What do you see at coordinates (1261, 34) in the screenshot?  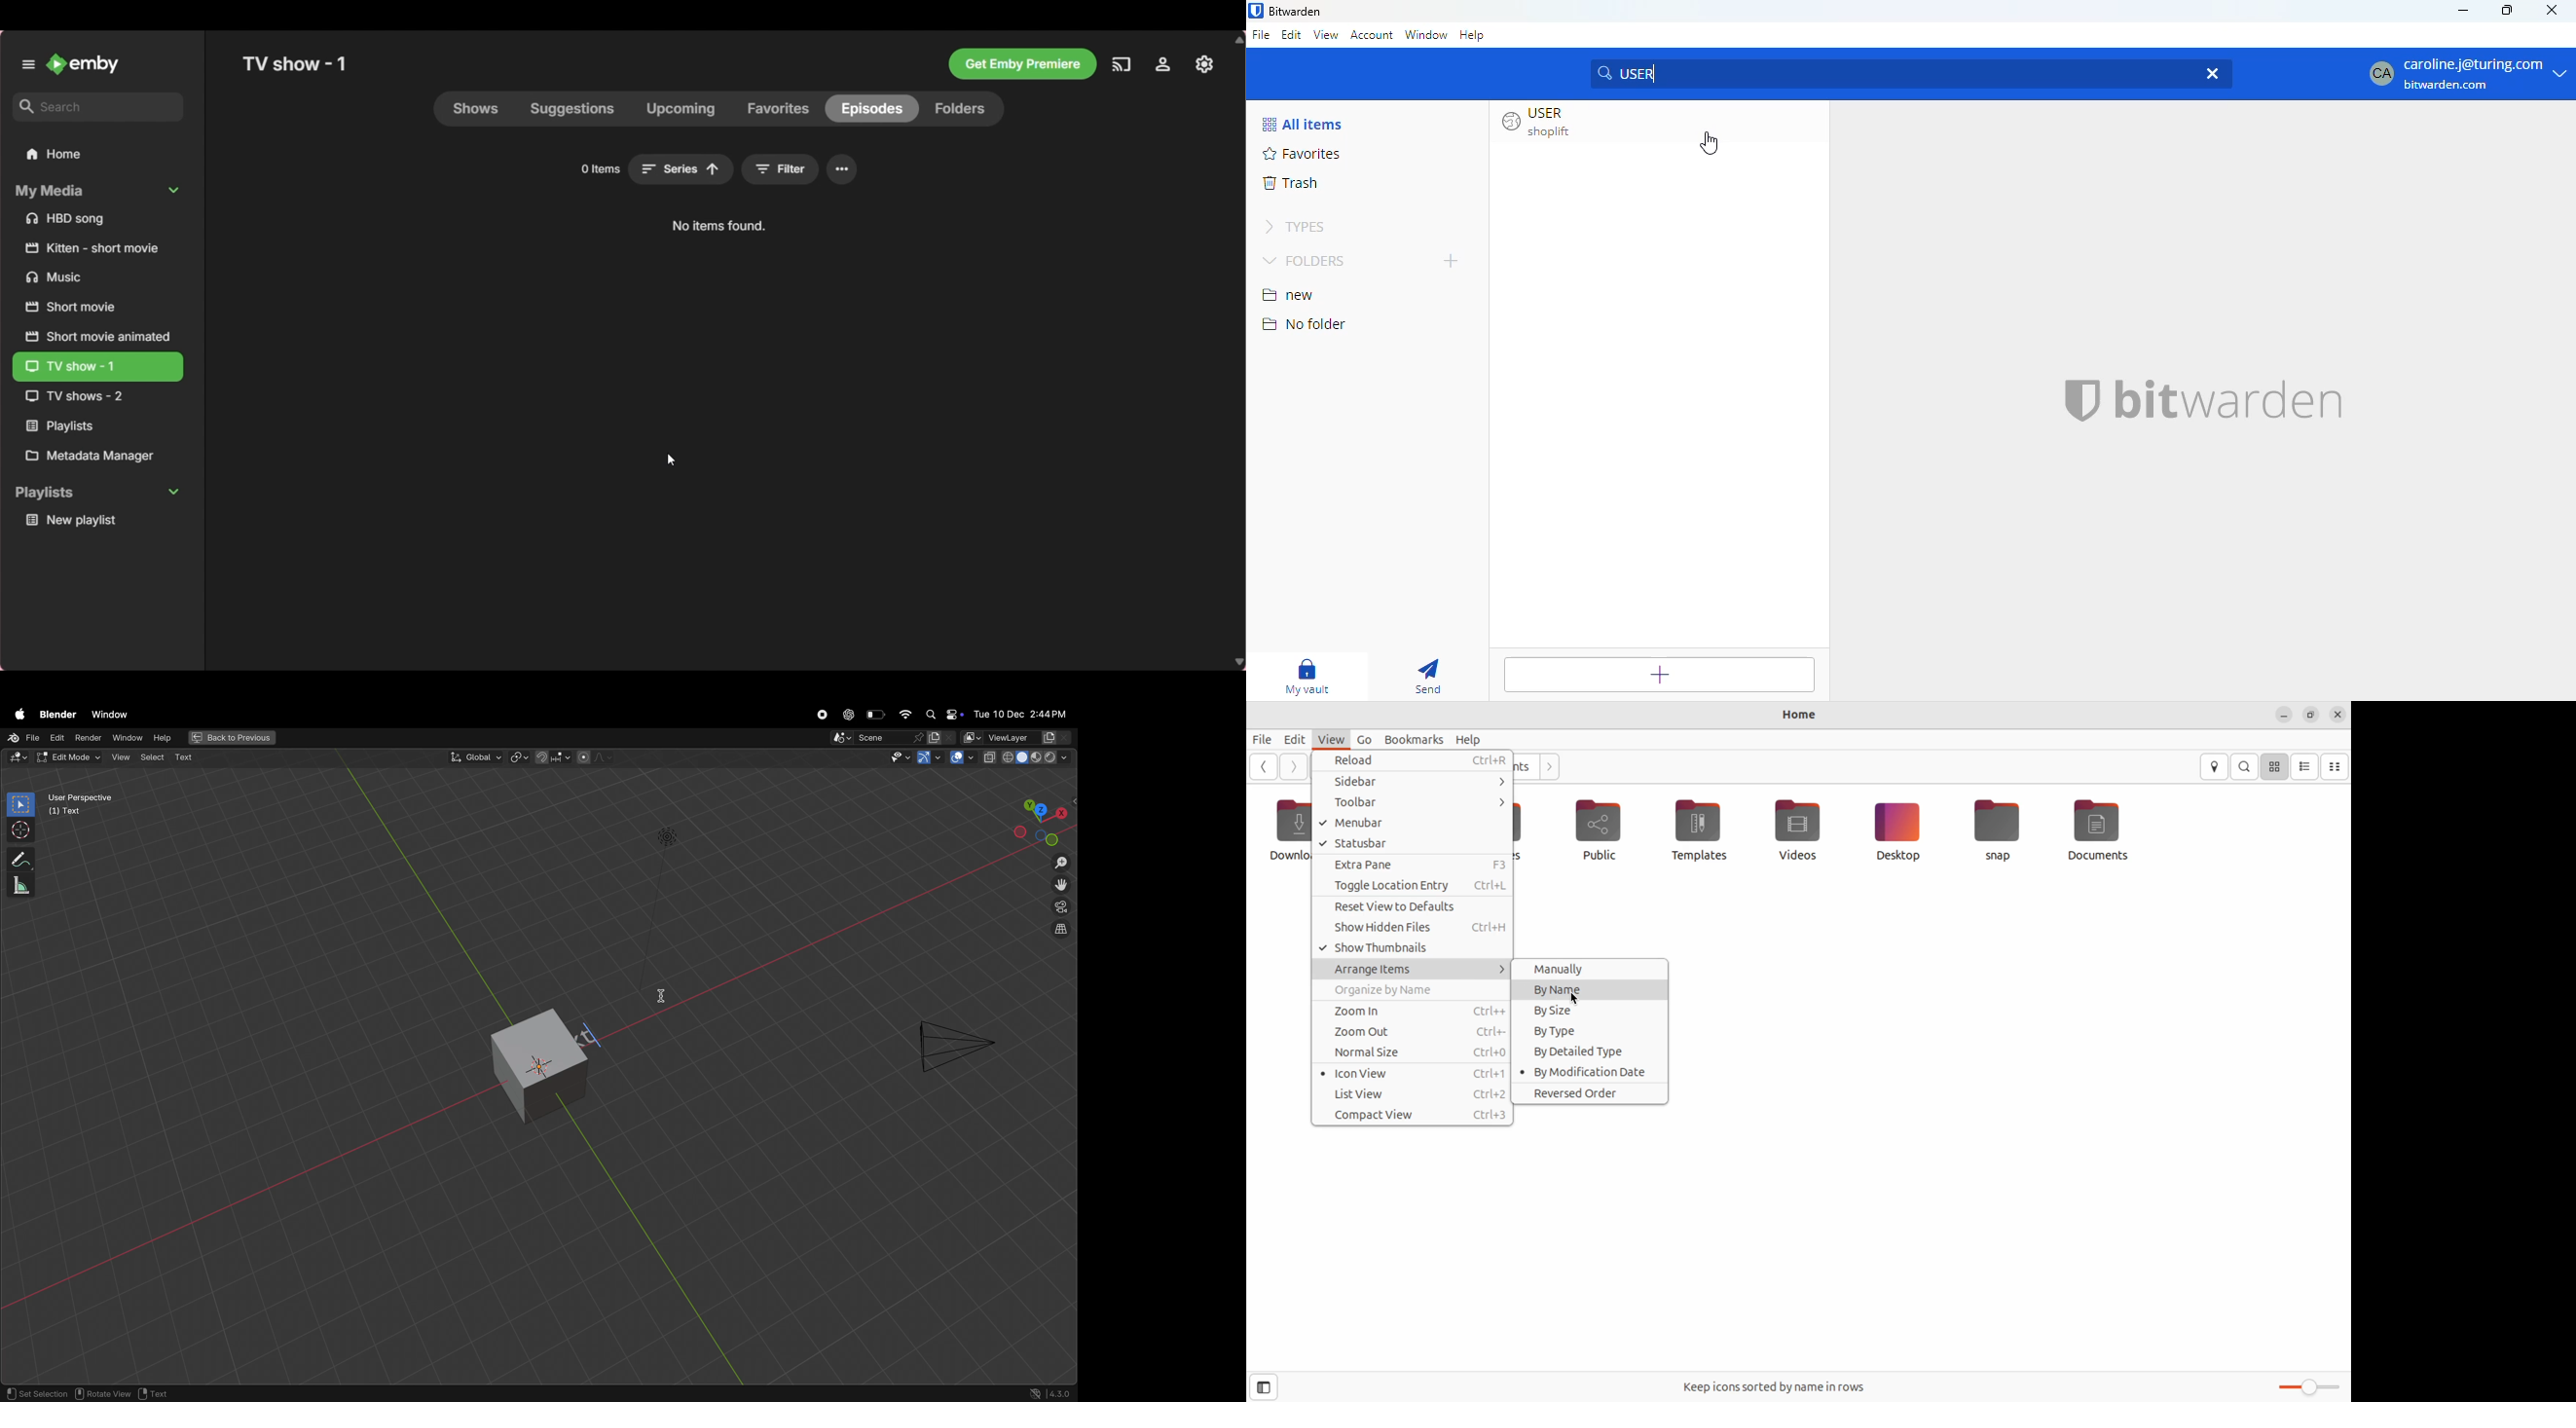 I see `file` at bounding box center [1261, 34].